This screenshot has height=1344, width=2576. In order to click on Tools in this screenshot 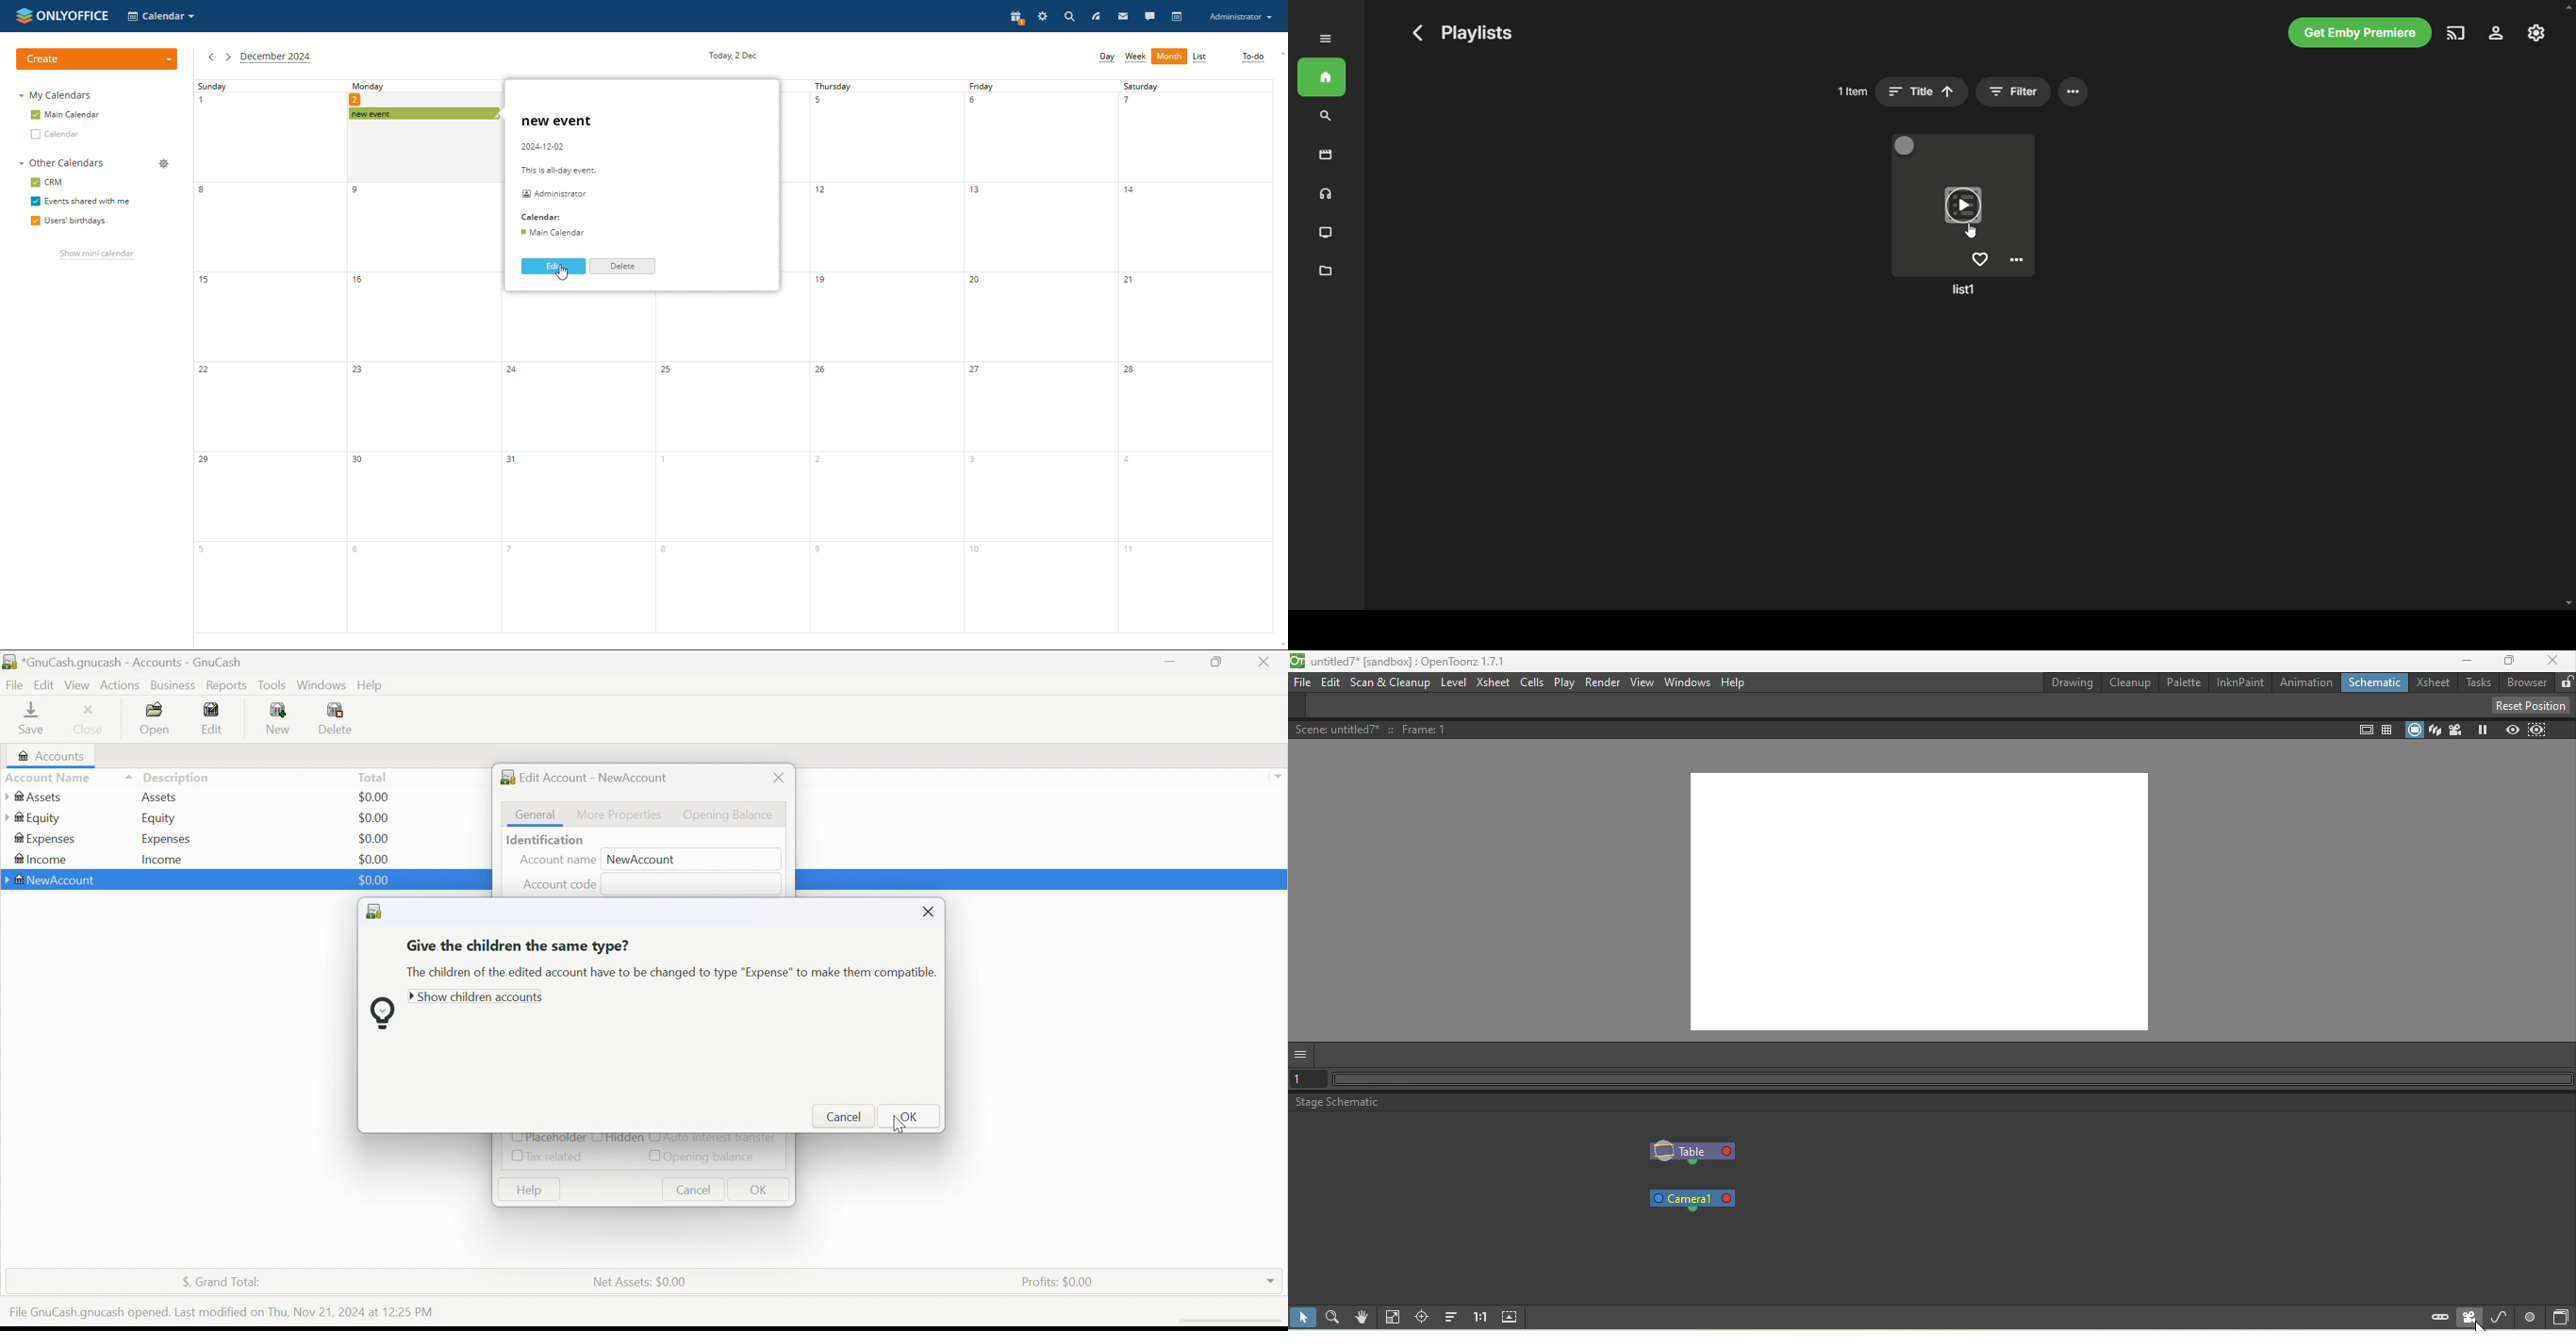, I will do `click(273, 685)`.